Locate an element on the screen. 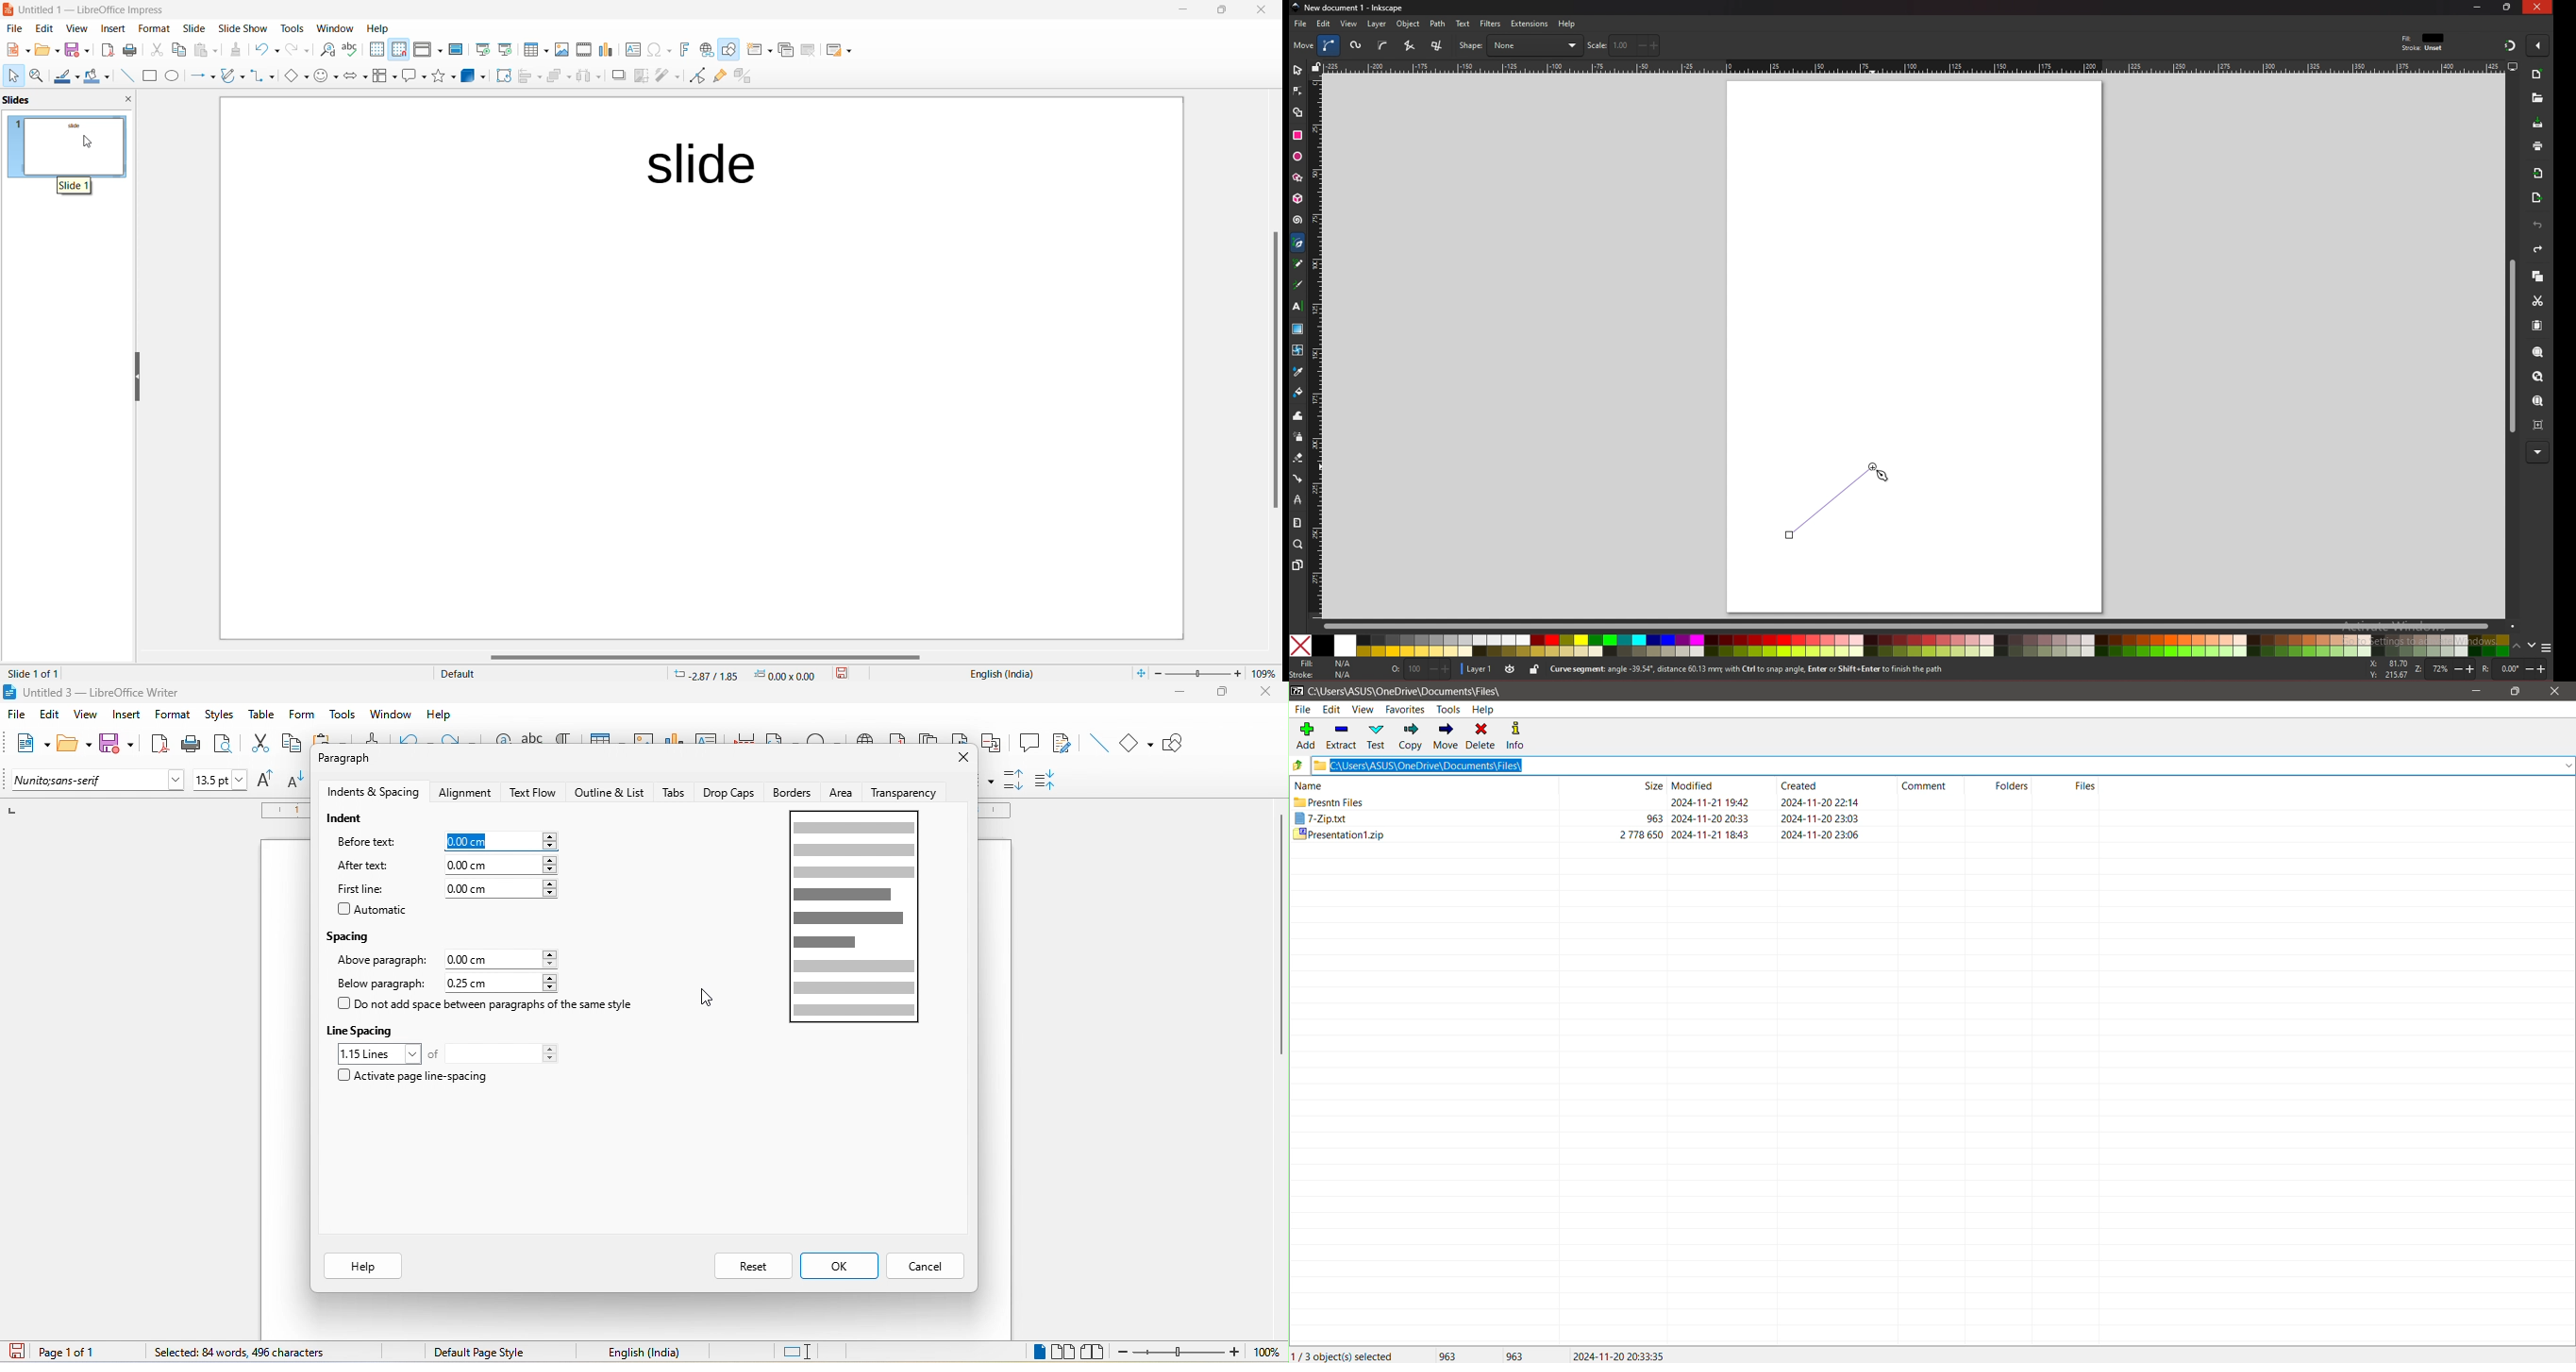  Zoom and pan is located at coordinates (35, 75).